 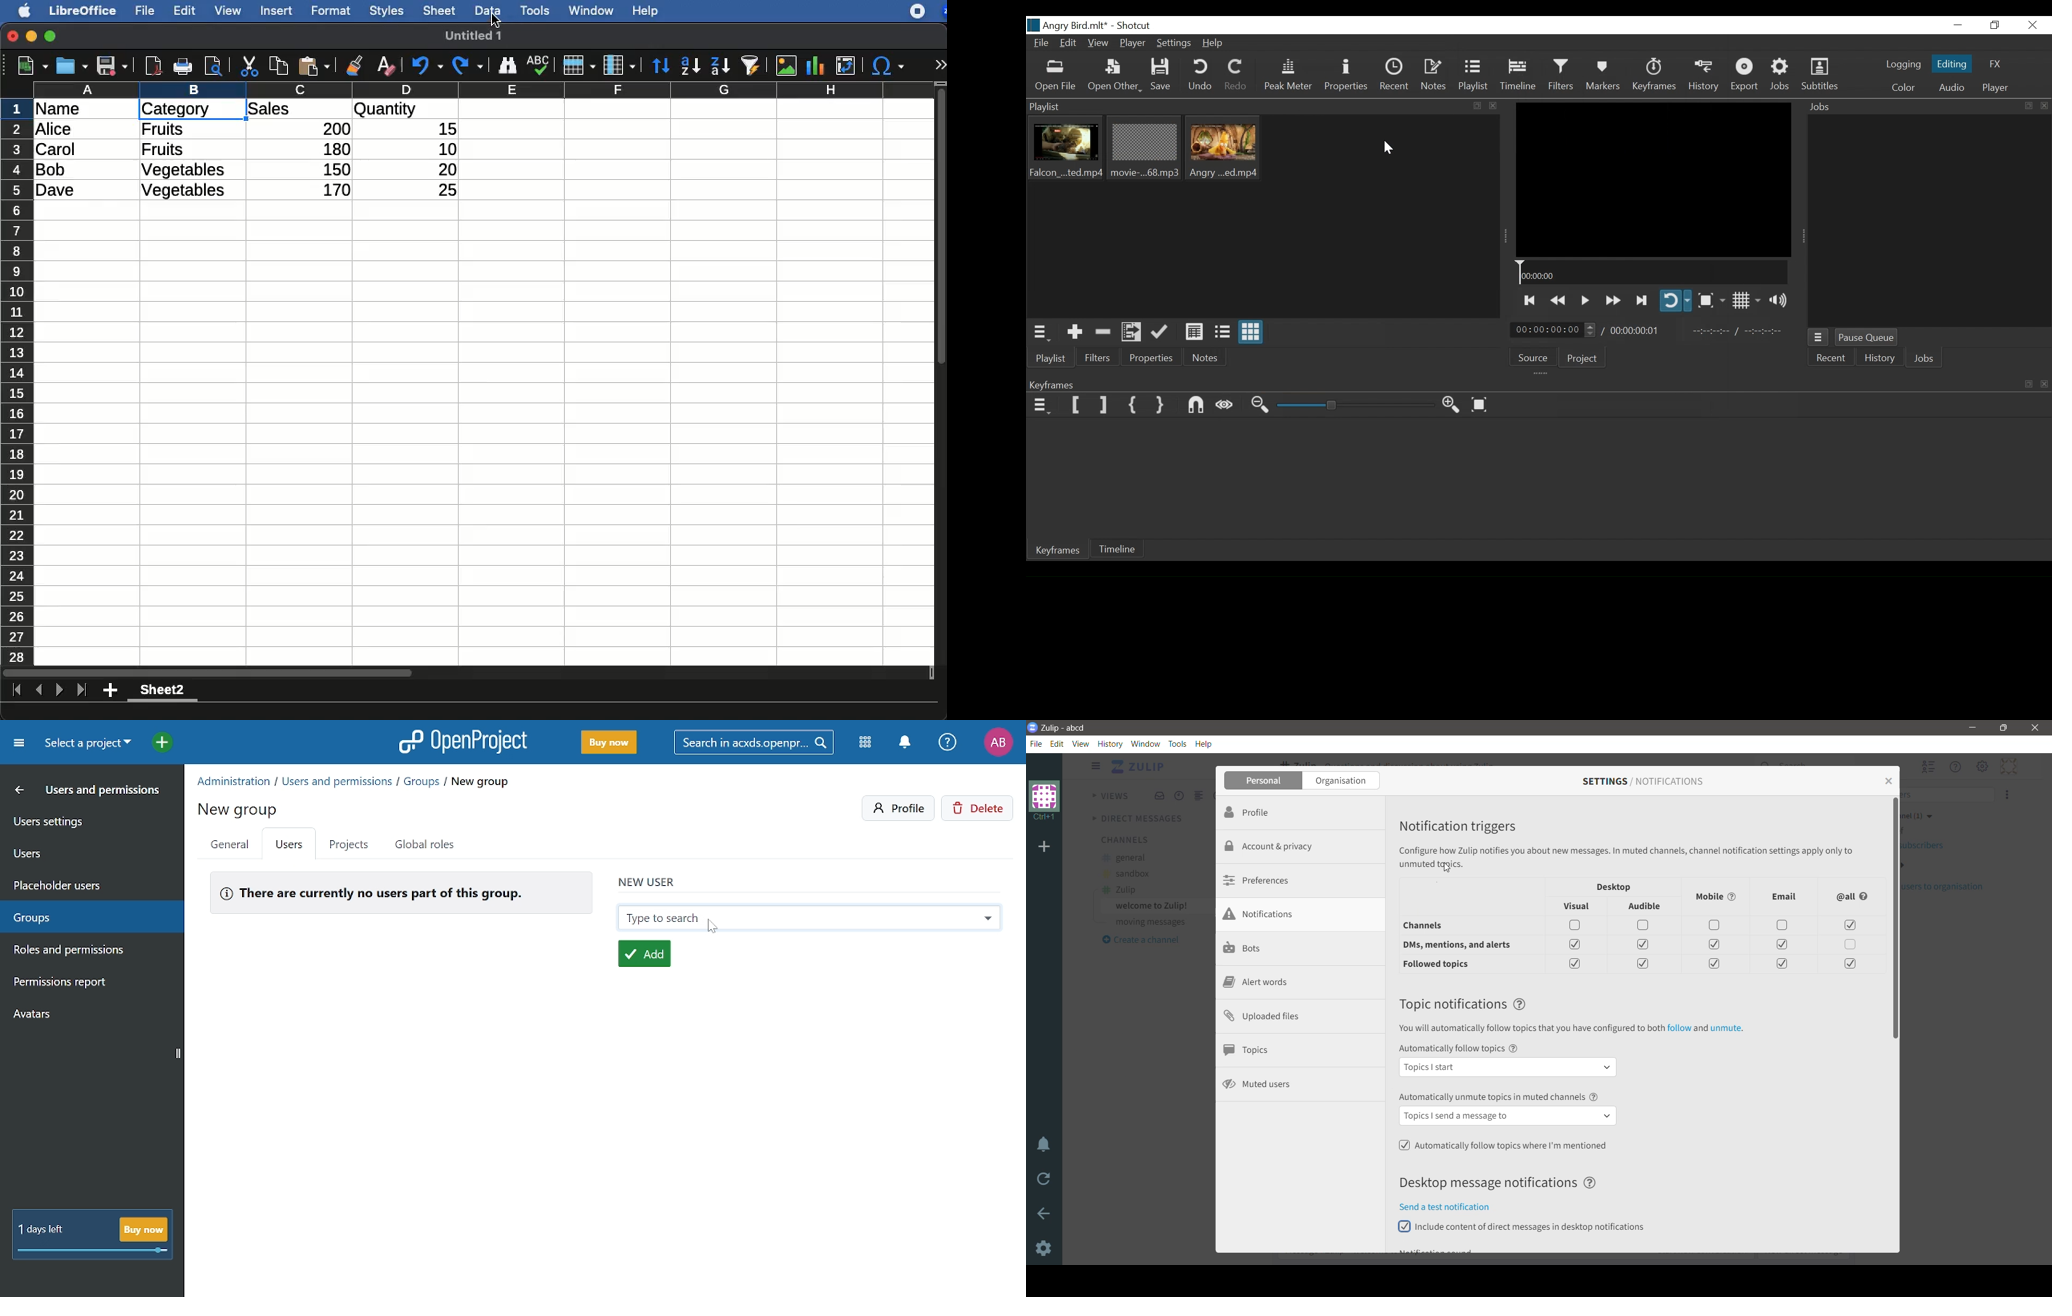 What do you see at coordinates (183, 66) in the screenshot?
I see `print` at bounding box center [183, 66].